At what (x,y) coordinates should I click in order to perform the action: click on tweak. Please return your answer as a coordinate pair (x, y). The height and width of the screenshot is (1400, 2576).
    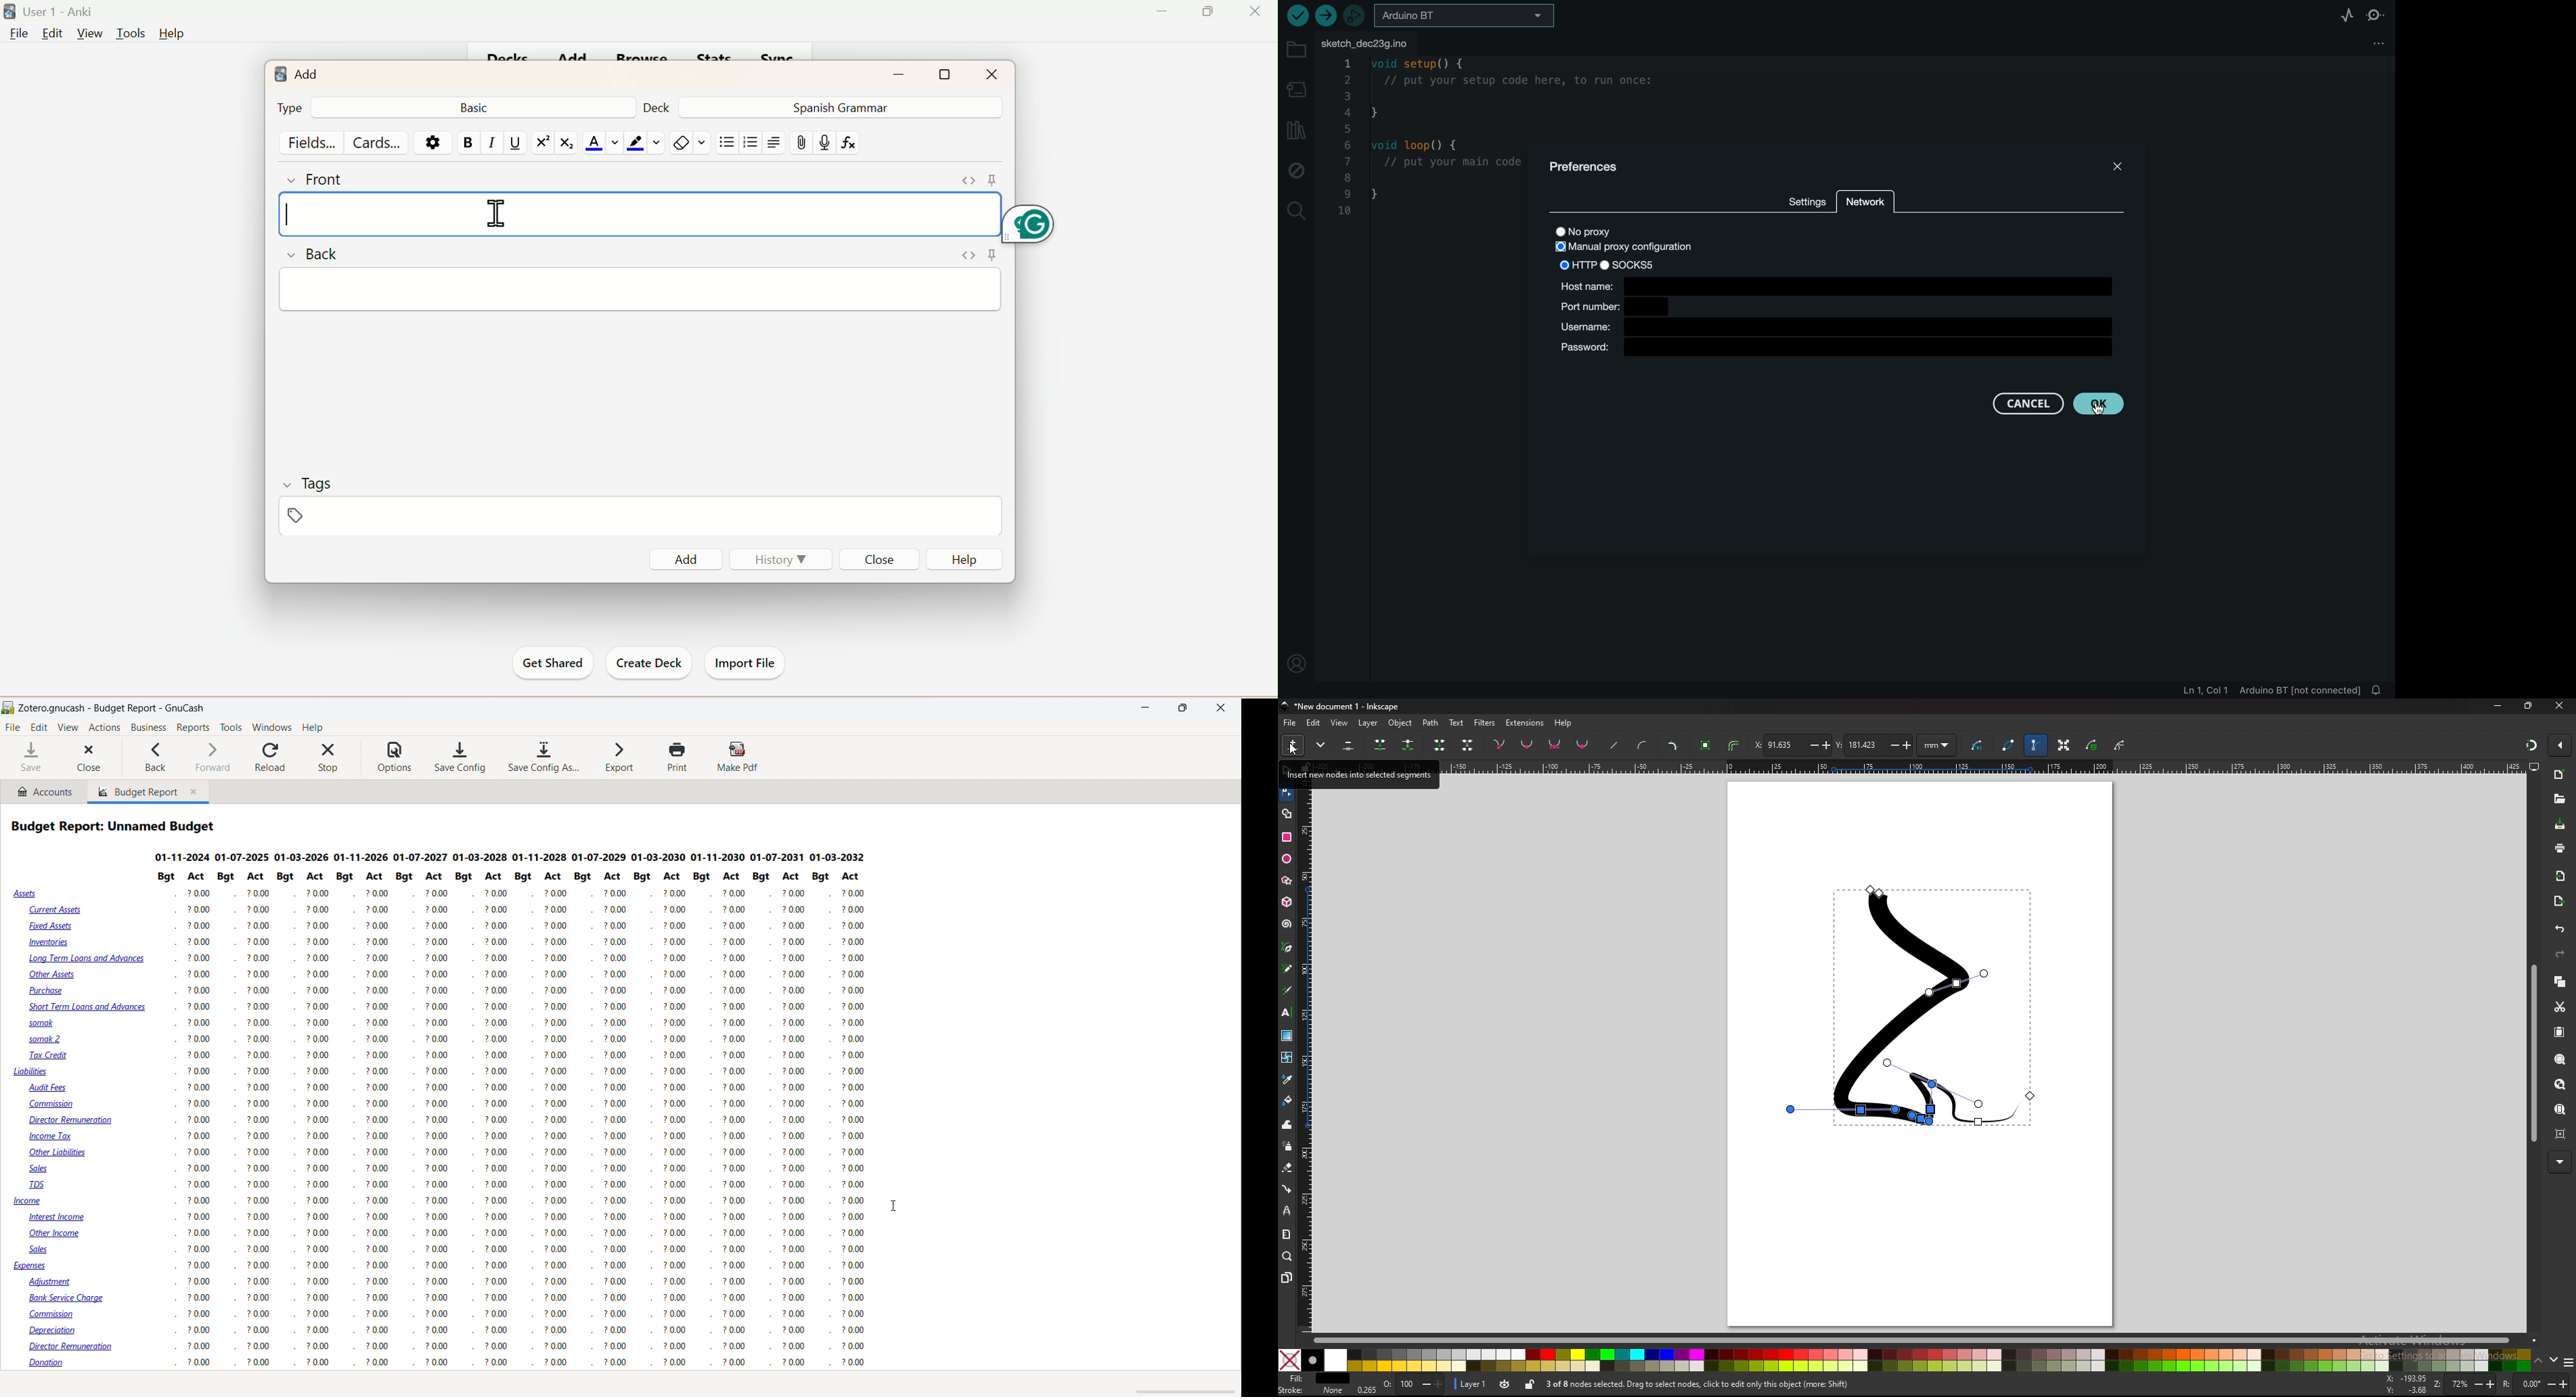
    Looking at the image, I should click on (1287, 1125).